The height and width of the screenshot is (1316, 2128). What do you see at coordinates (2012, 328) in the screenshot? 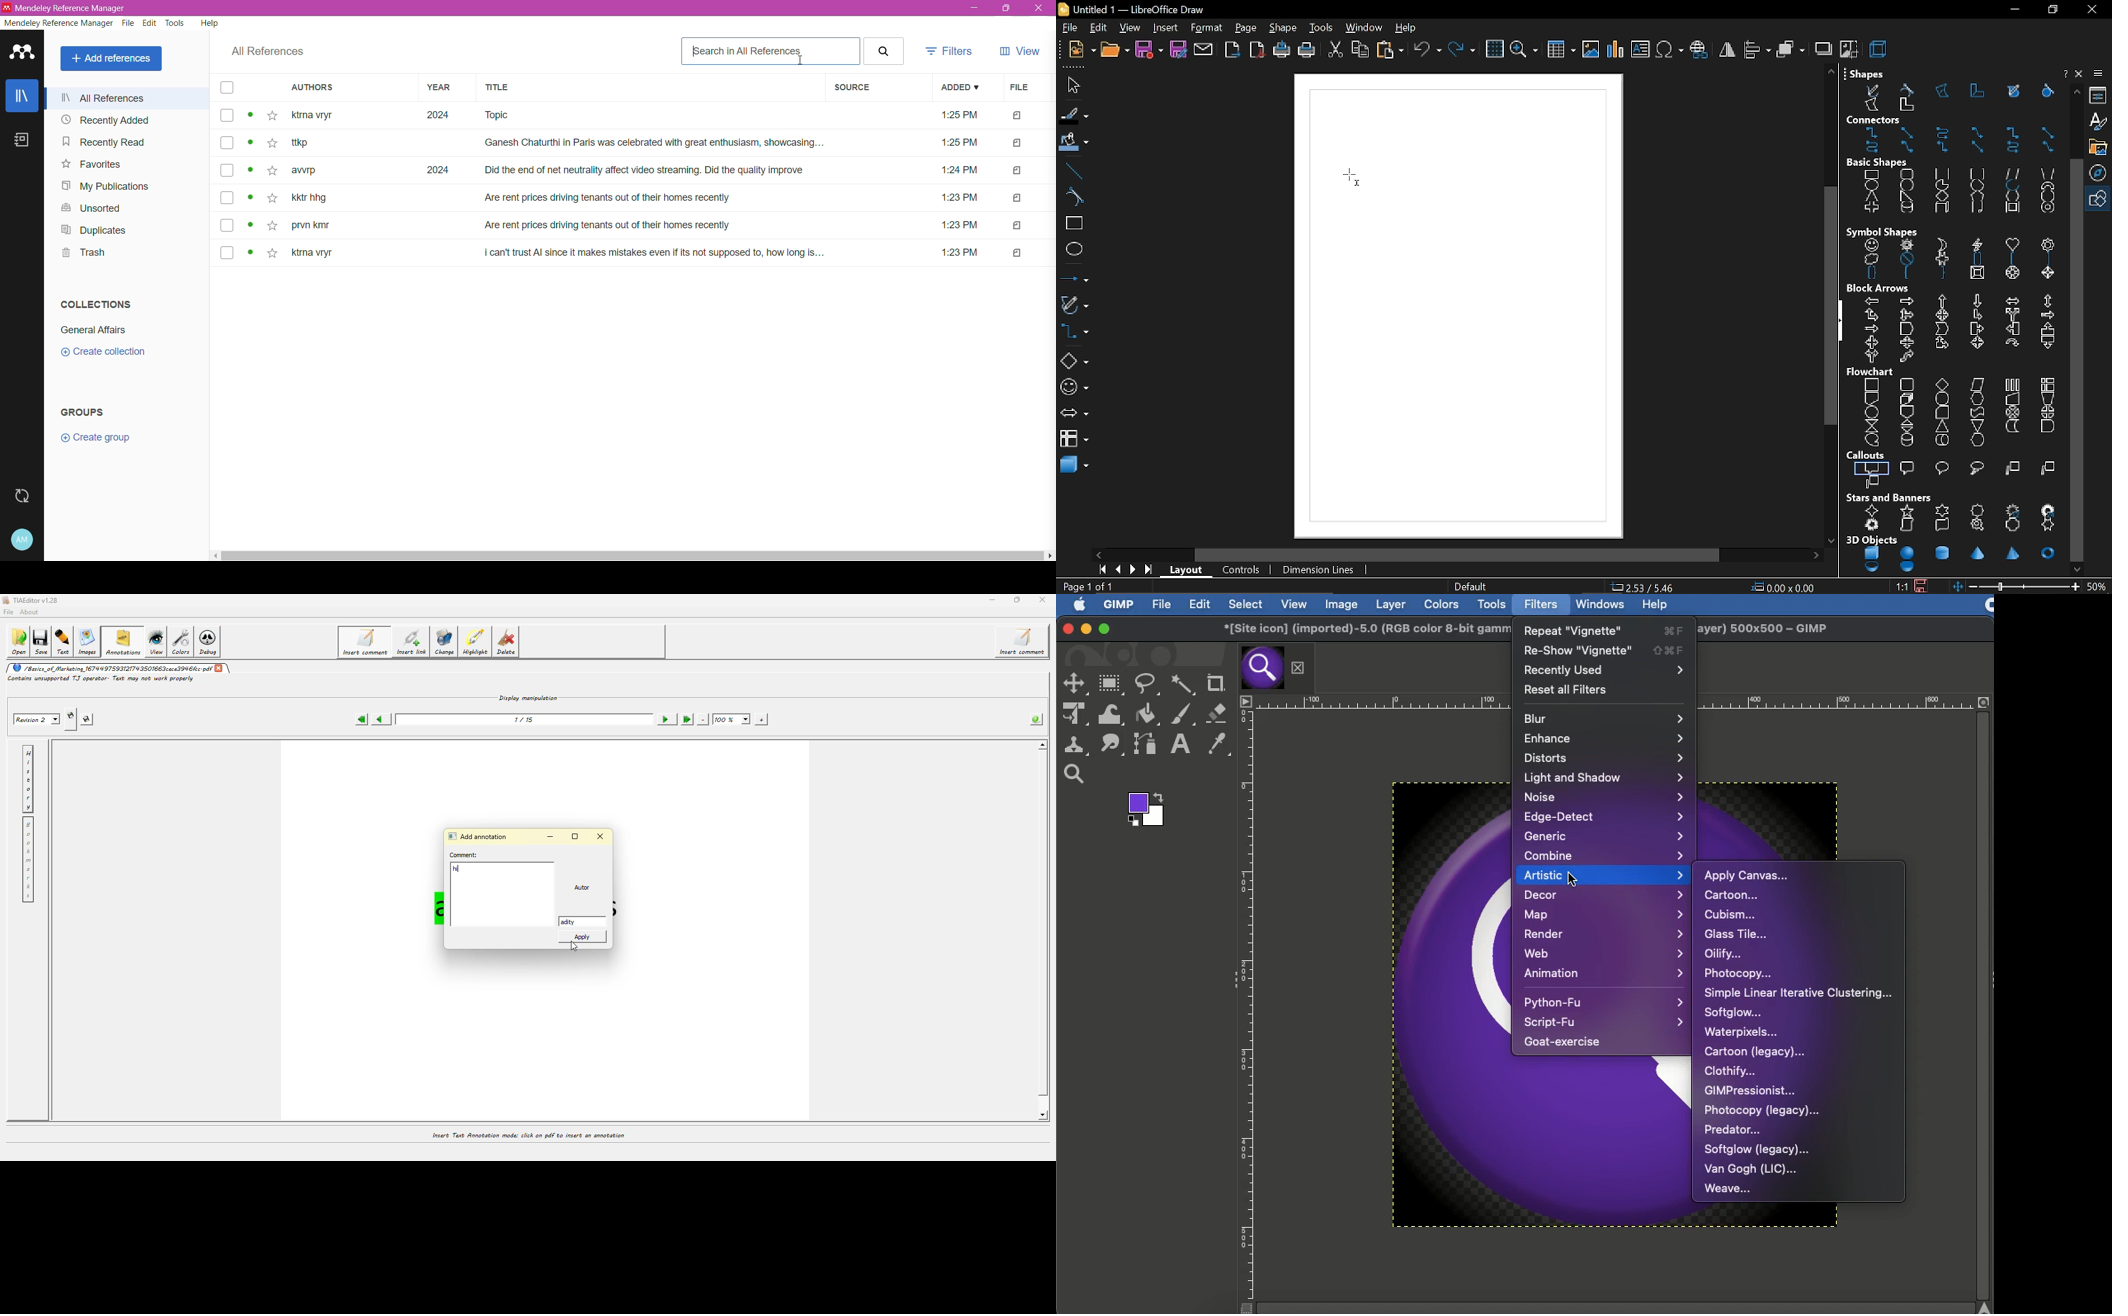
I see `left arrow callout` at bounding box center [2012, 328].